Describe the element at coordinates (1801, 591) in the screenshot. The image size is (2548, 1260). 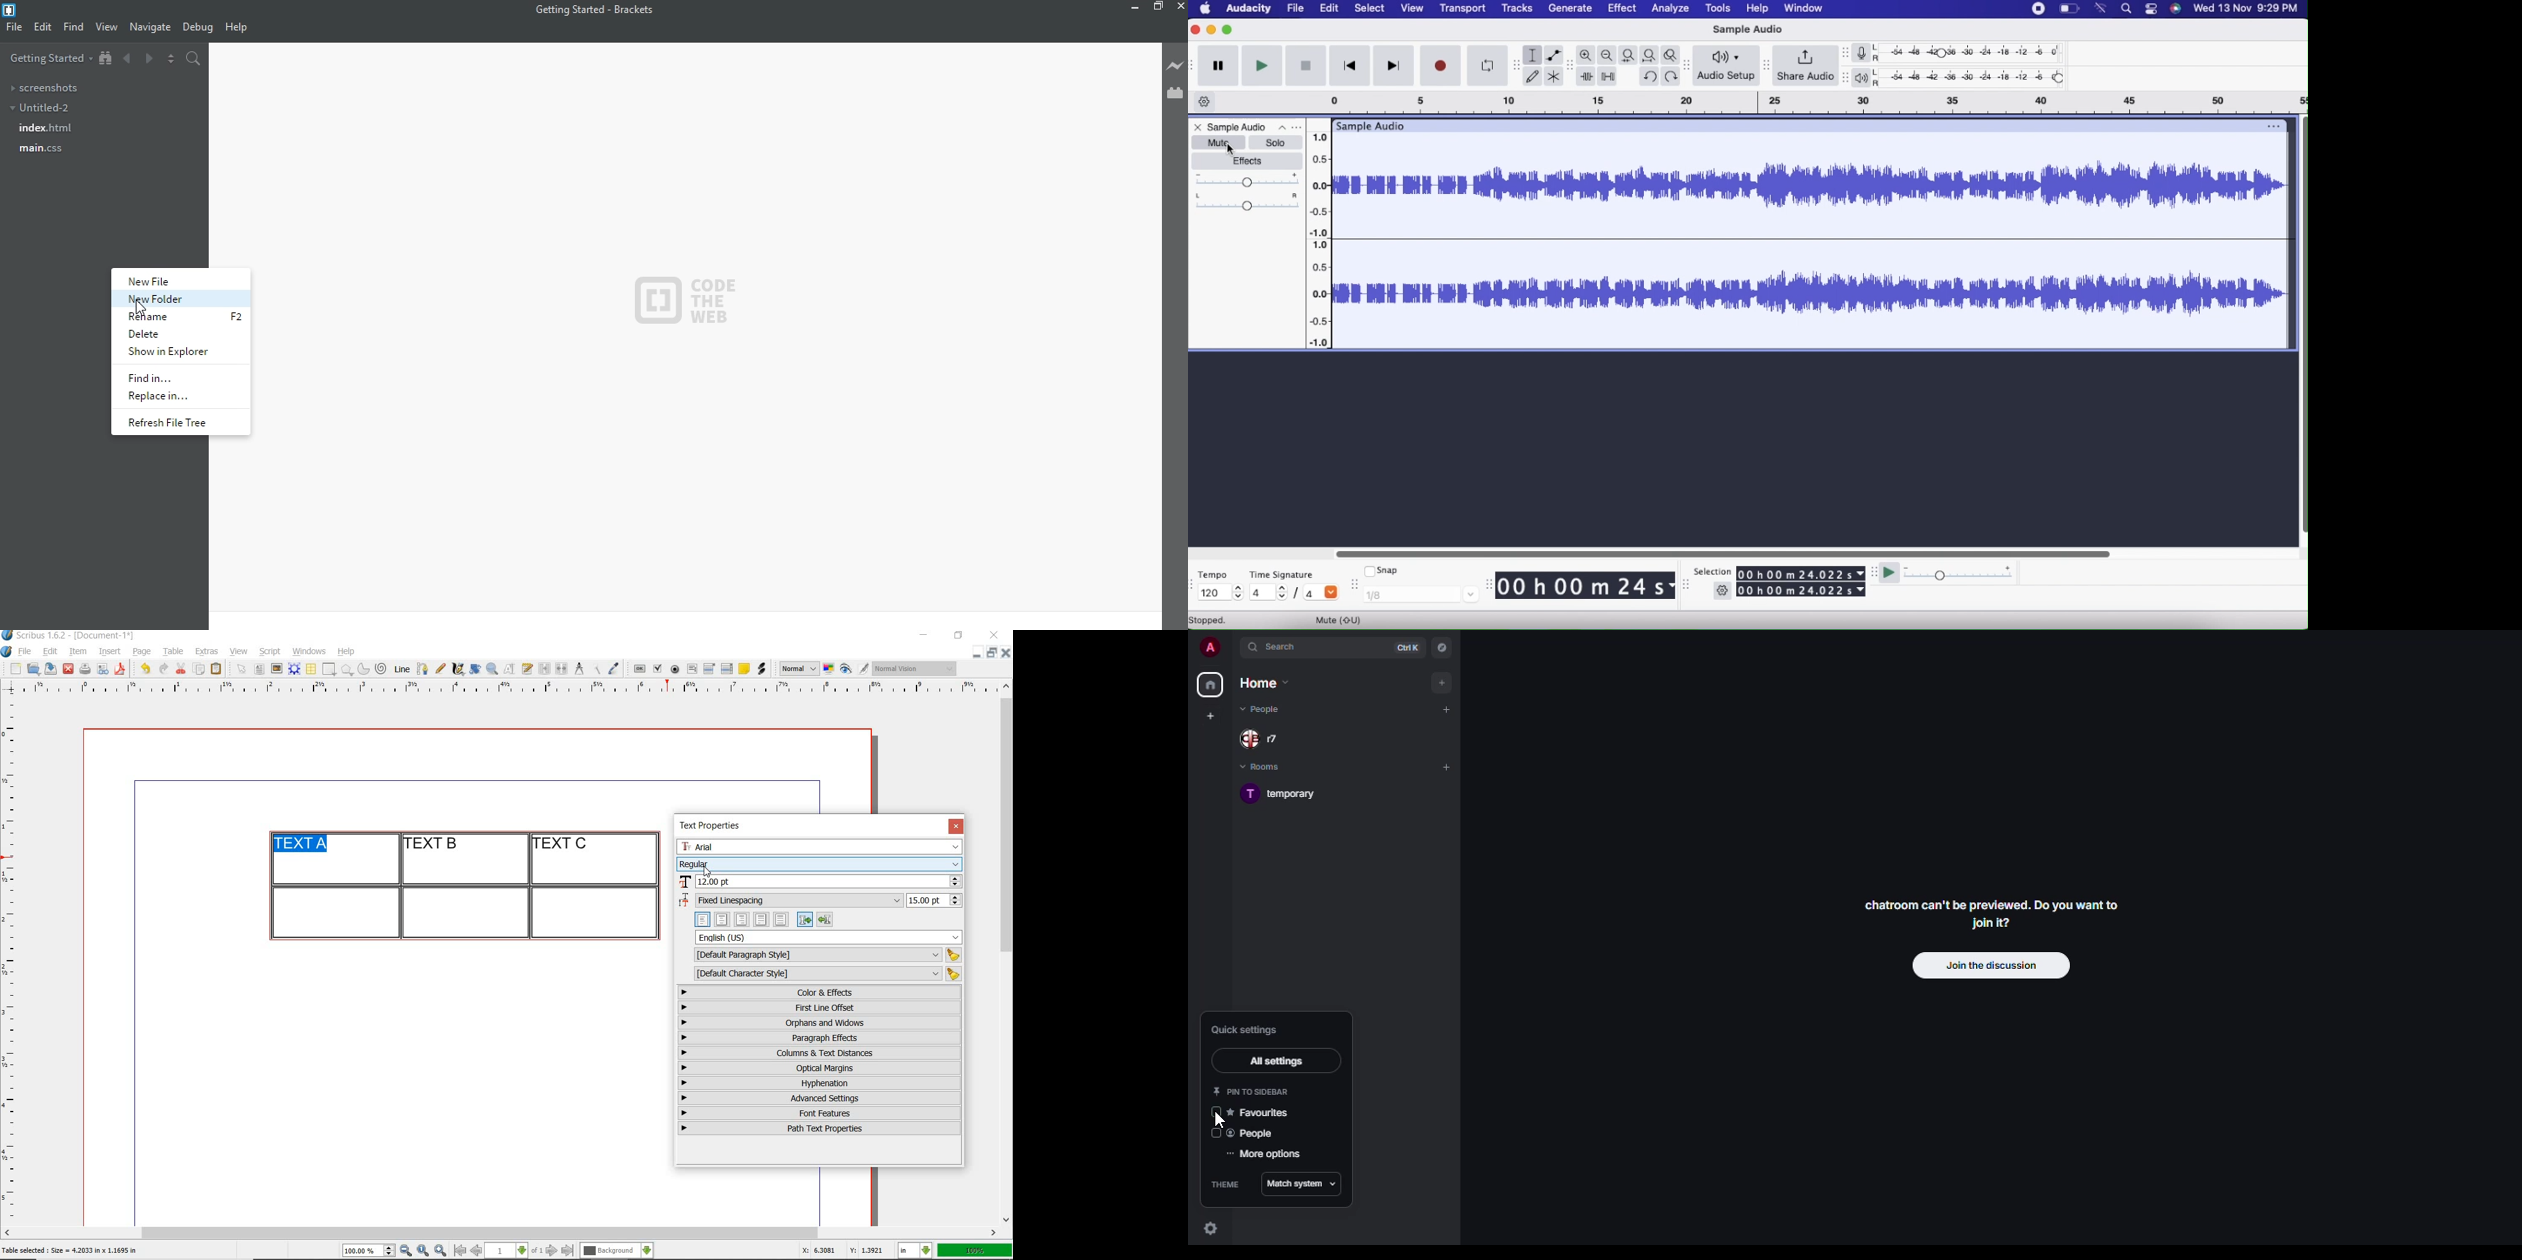
I see `00 h 00 m 24.022s` at that location.